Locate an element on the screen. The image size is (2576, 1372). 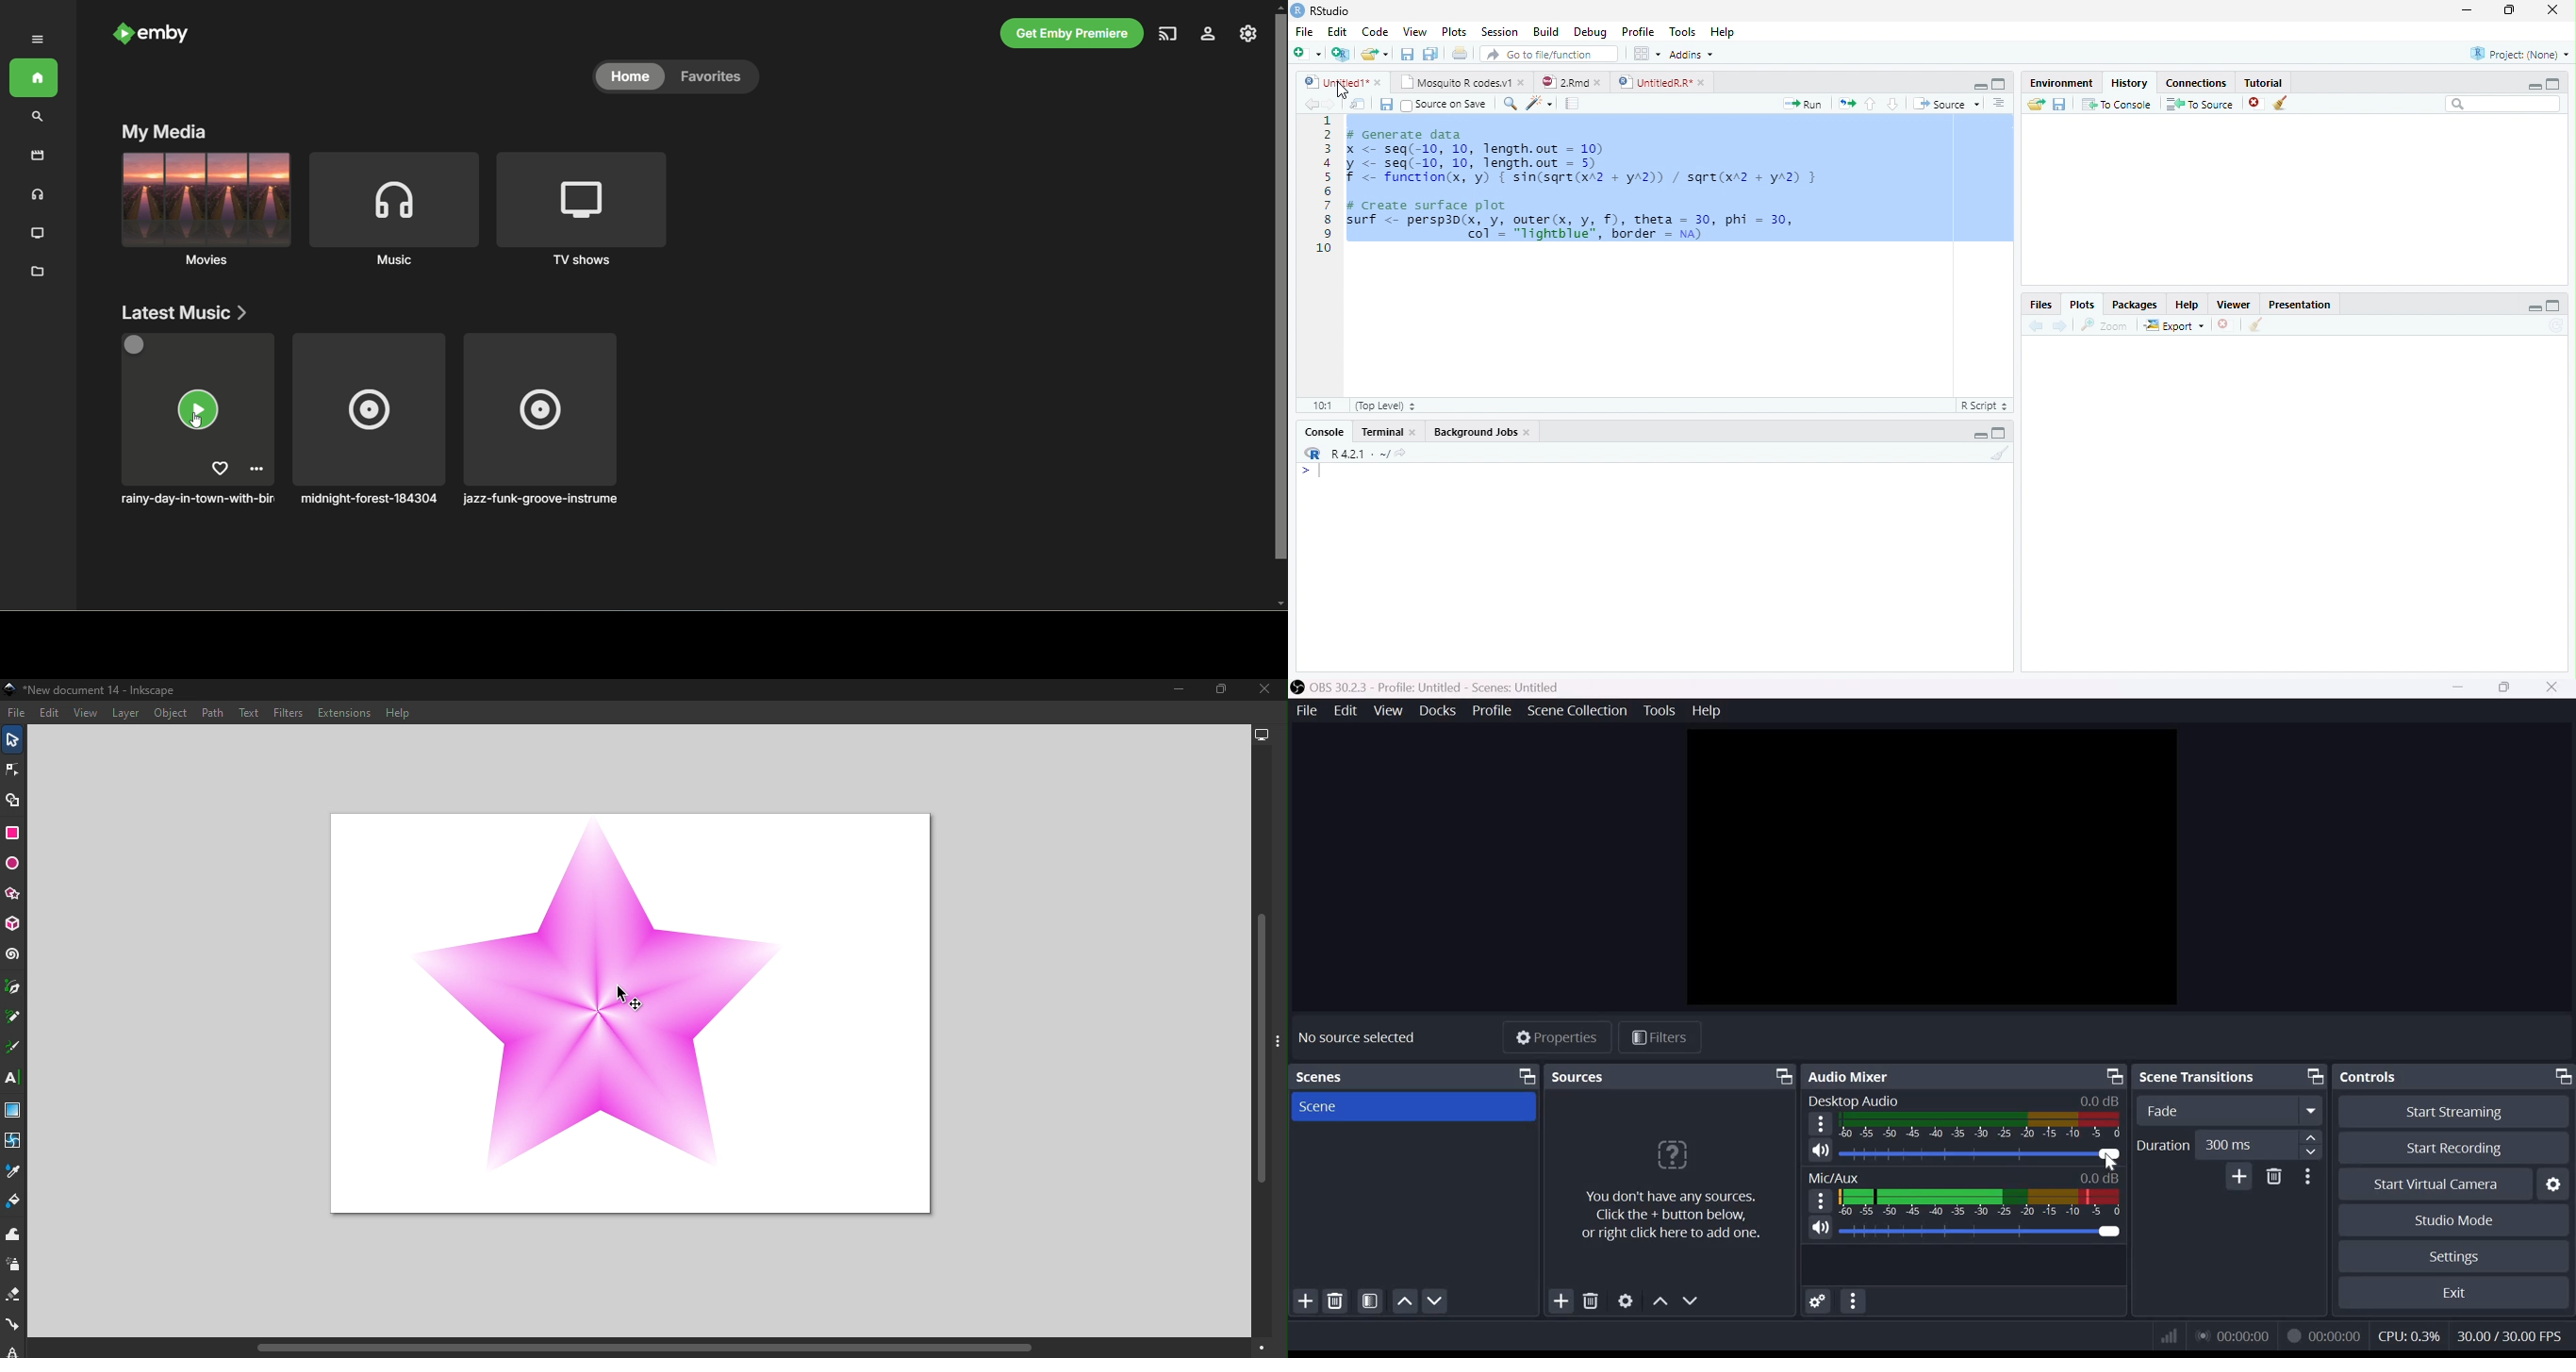
Open recent files is located at coordinates (1386, 54).